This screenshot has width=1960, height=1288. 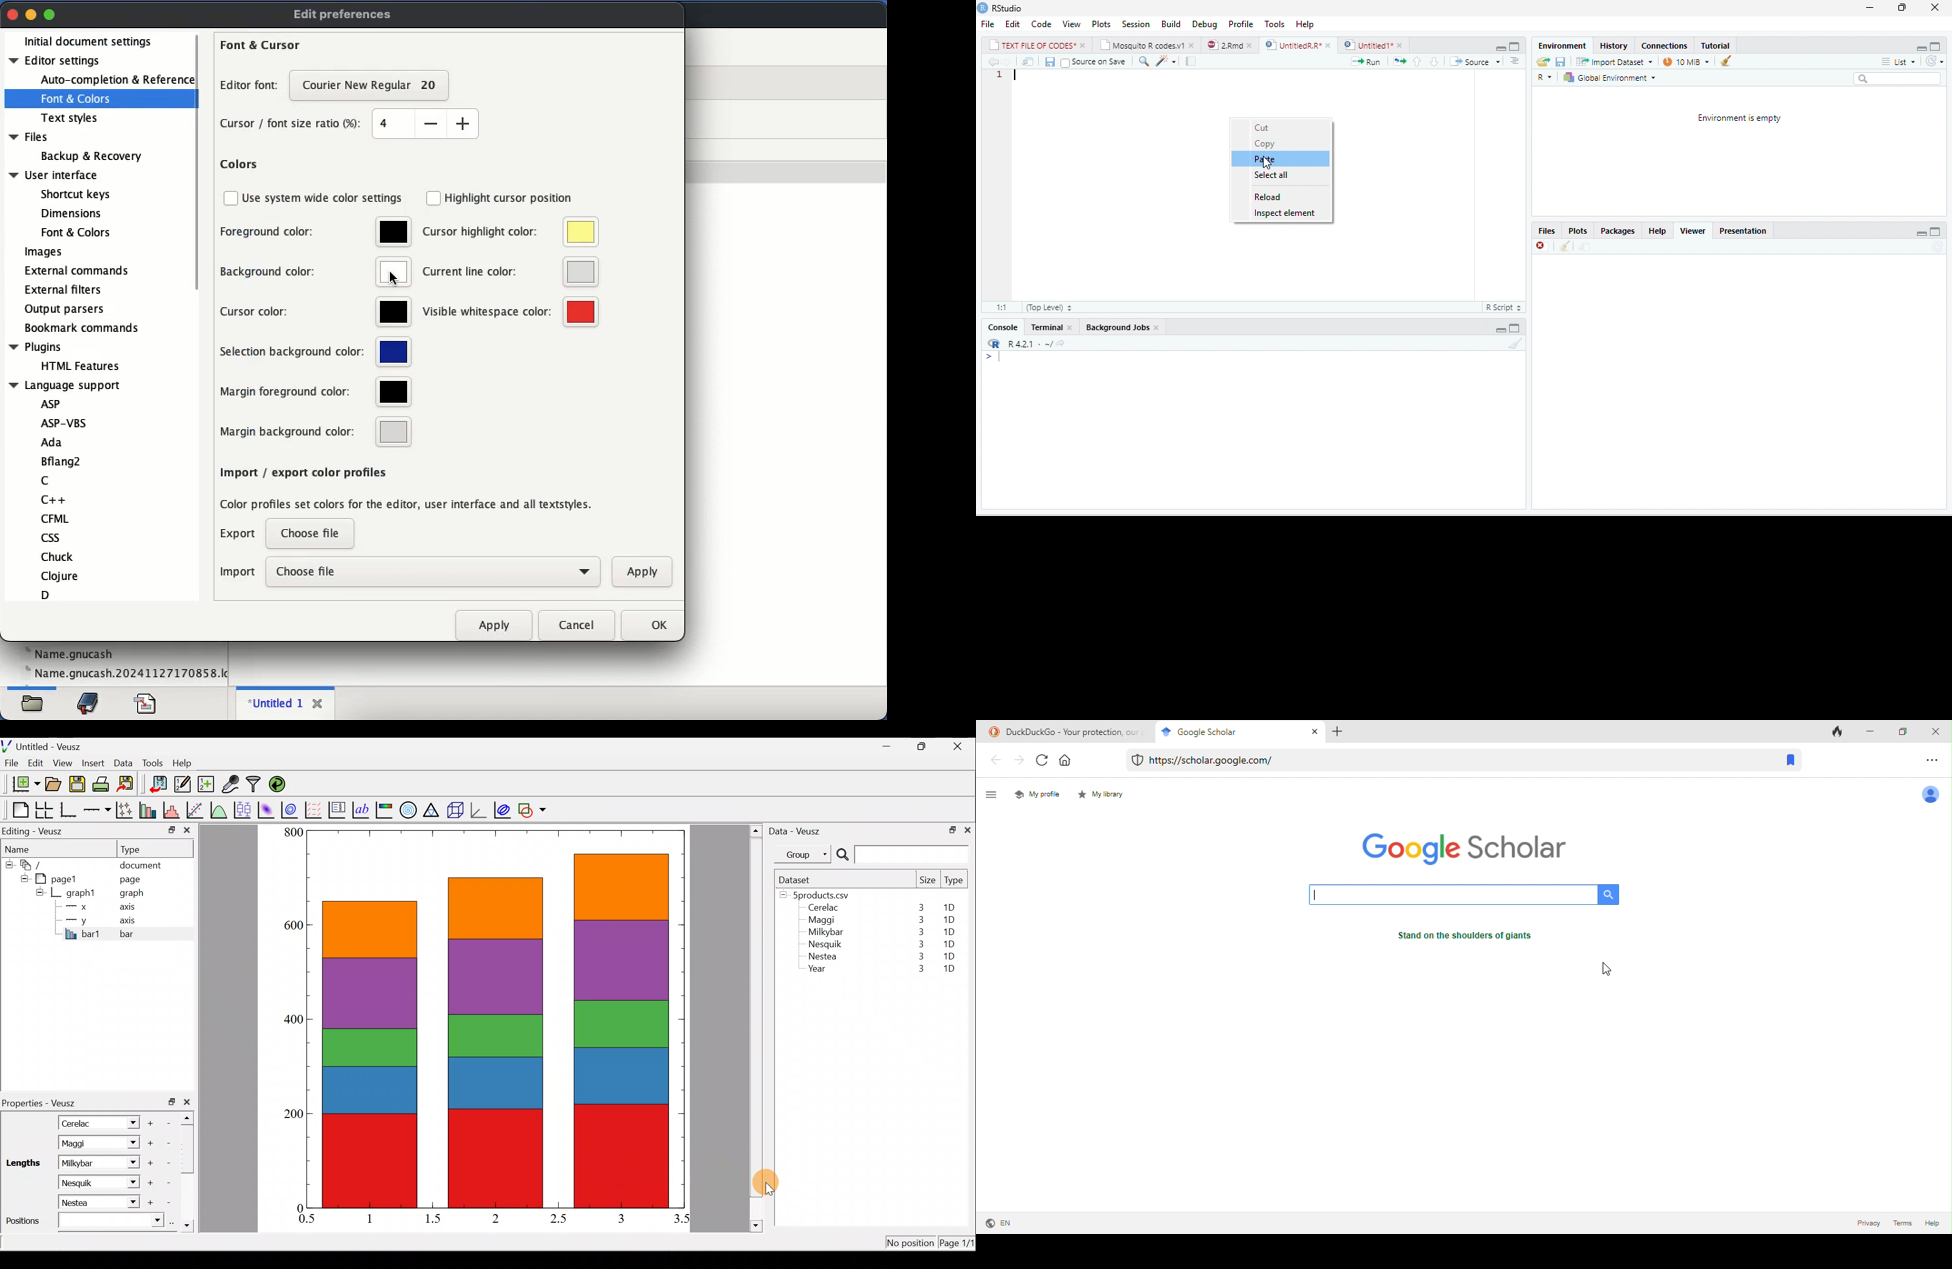 What do you see at coordinates (1697, 231) in the screenshot?
I see `Viewer` at bounding box center [1697, 231].